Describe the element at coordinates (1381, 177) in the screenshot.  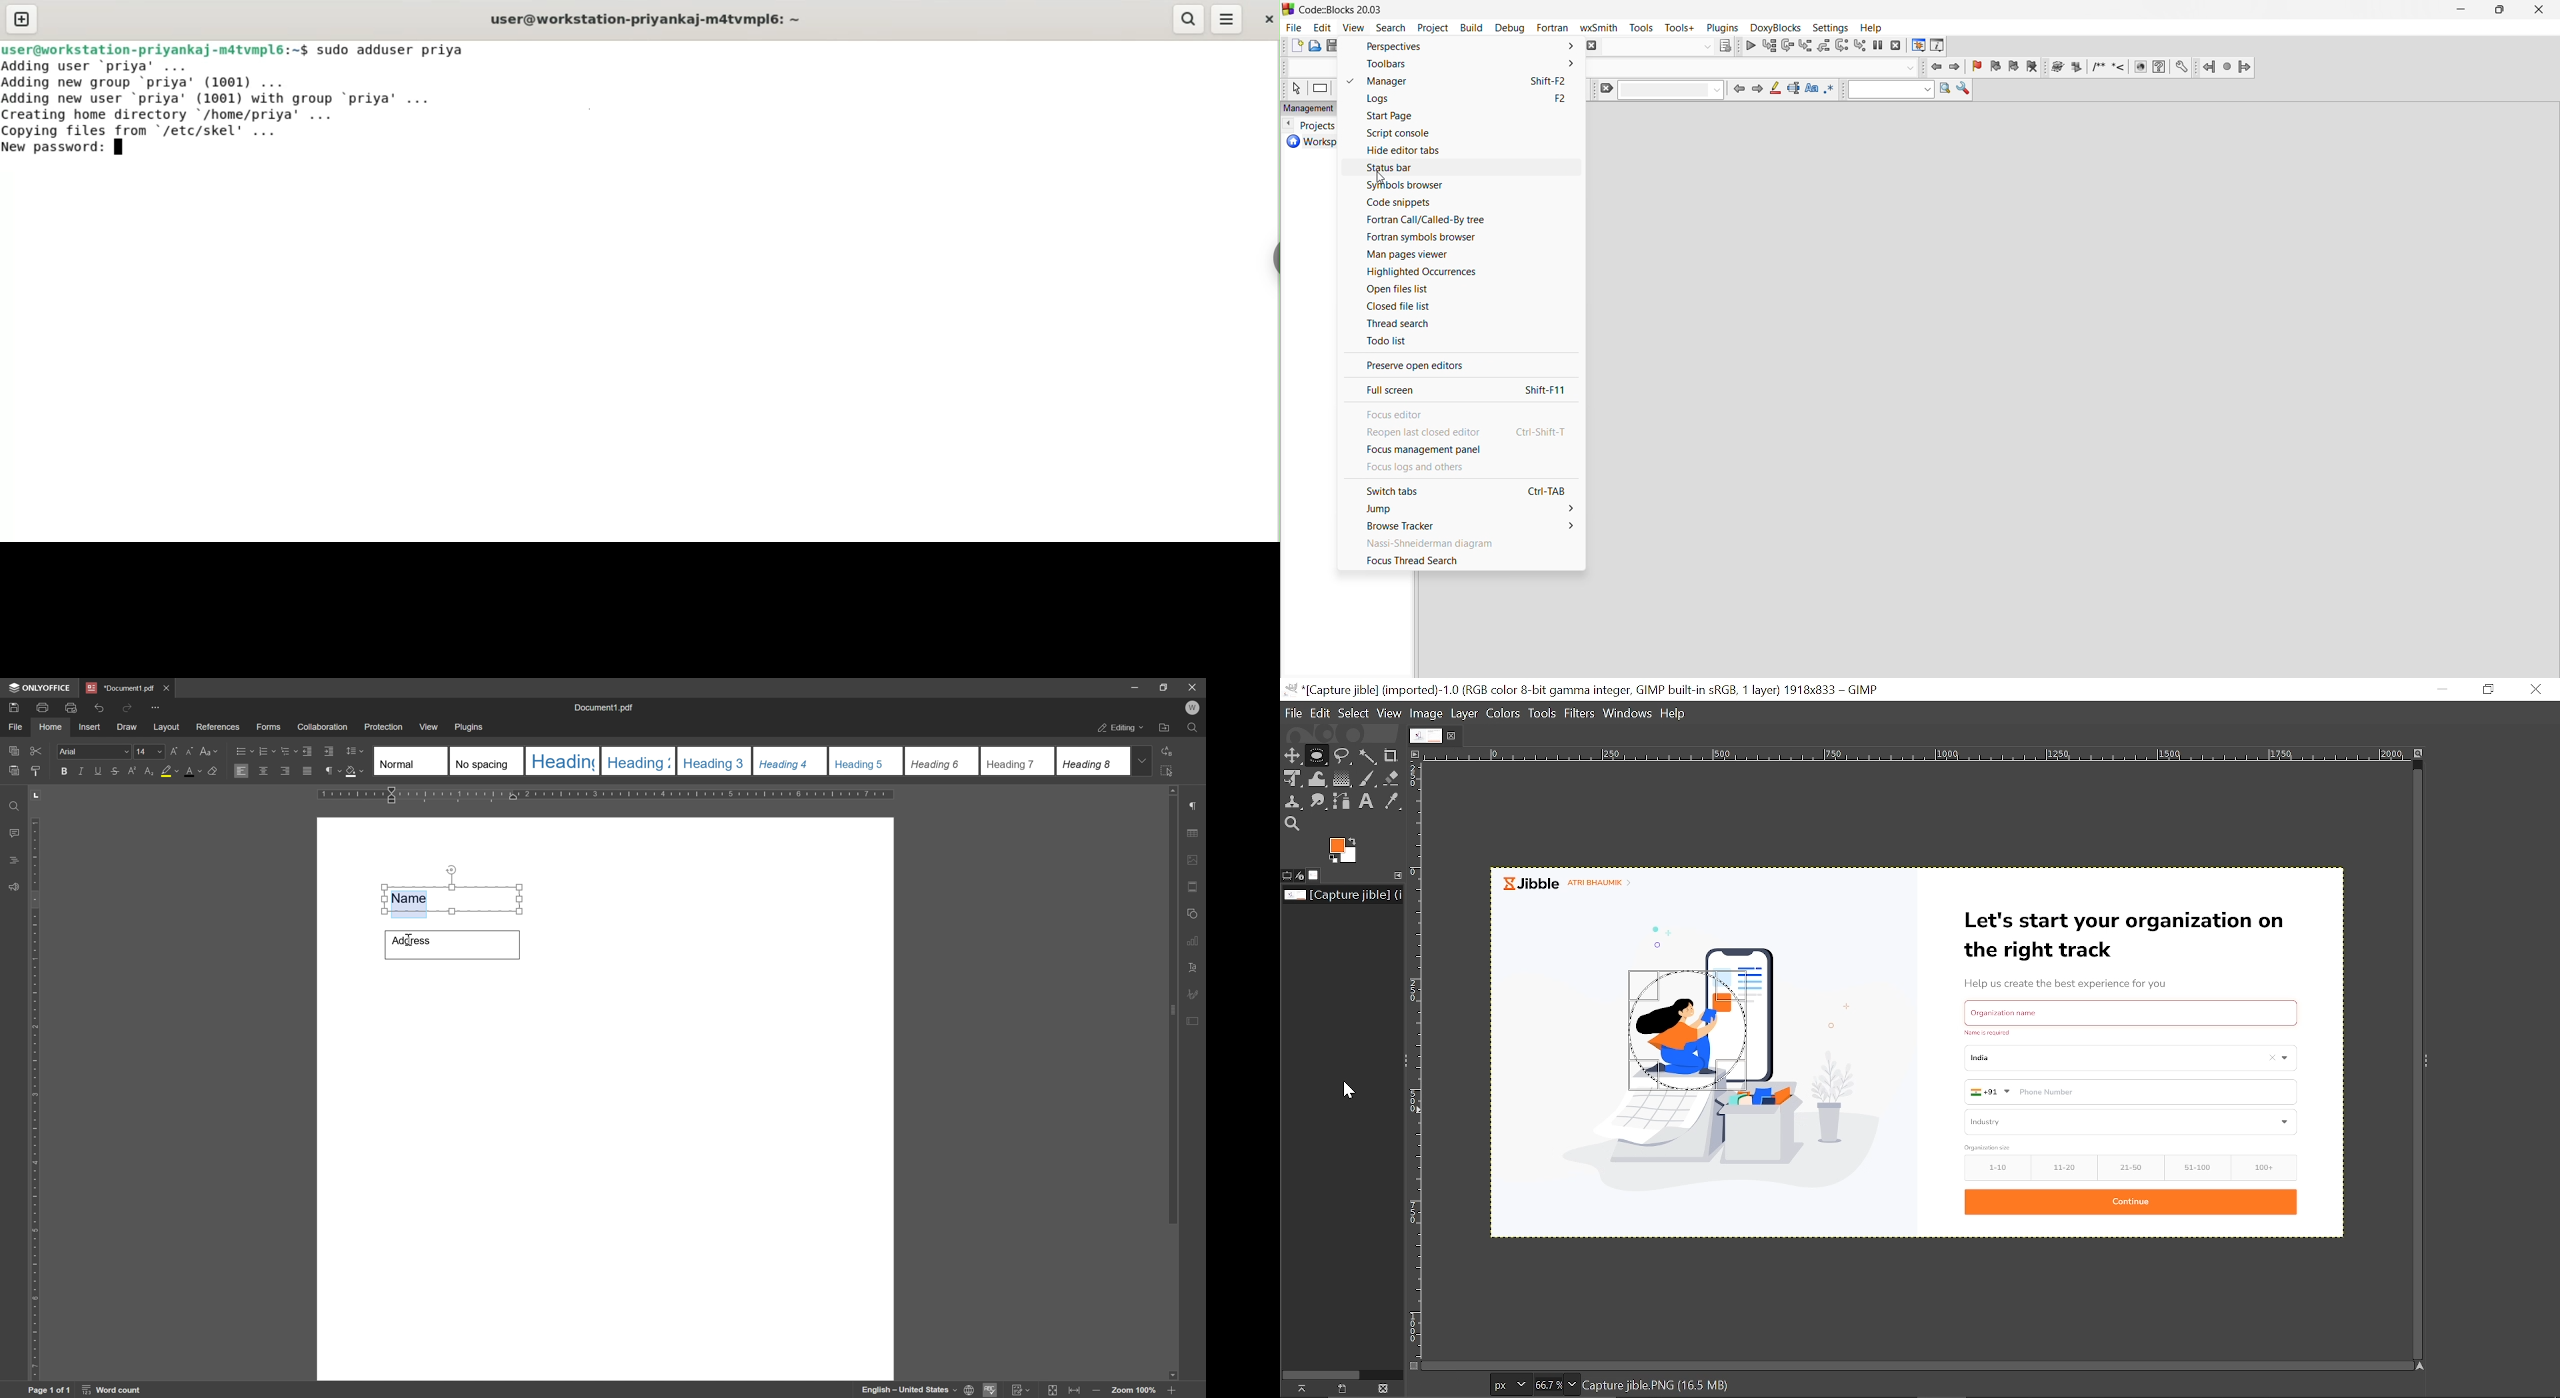
I see `cursor` at that location.